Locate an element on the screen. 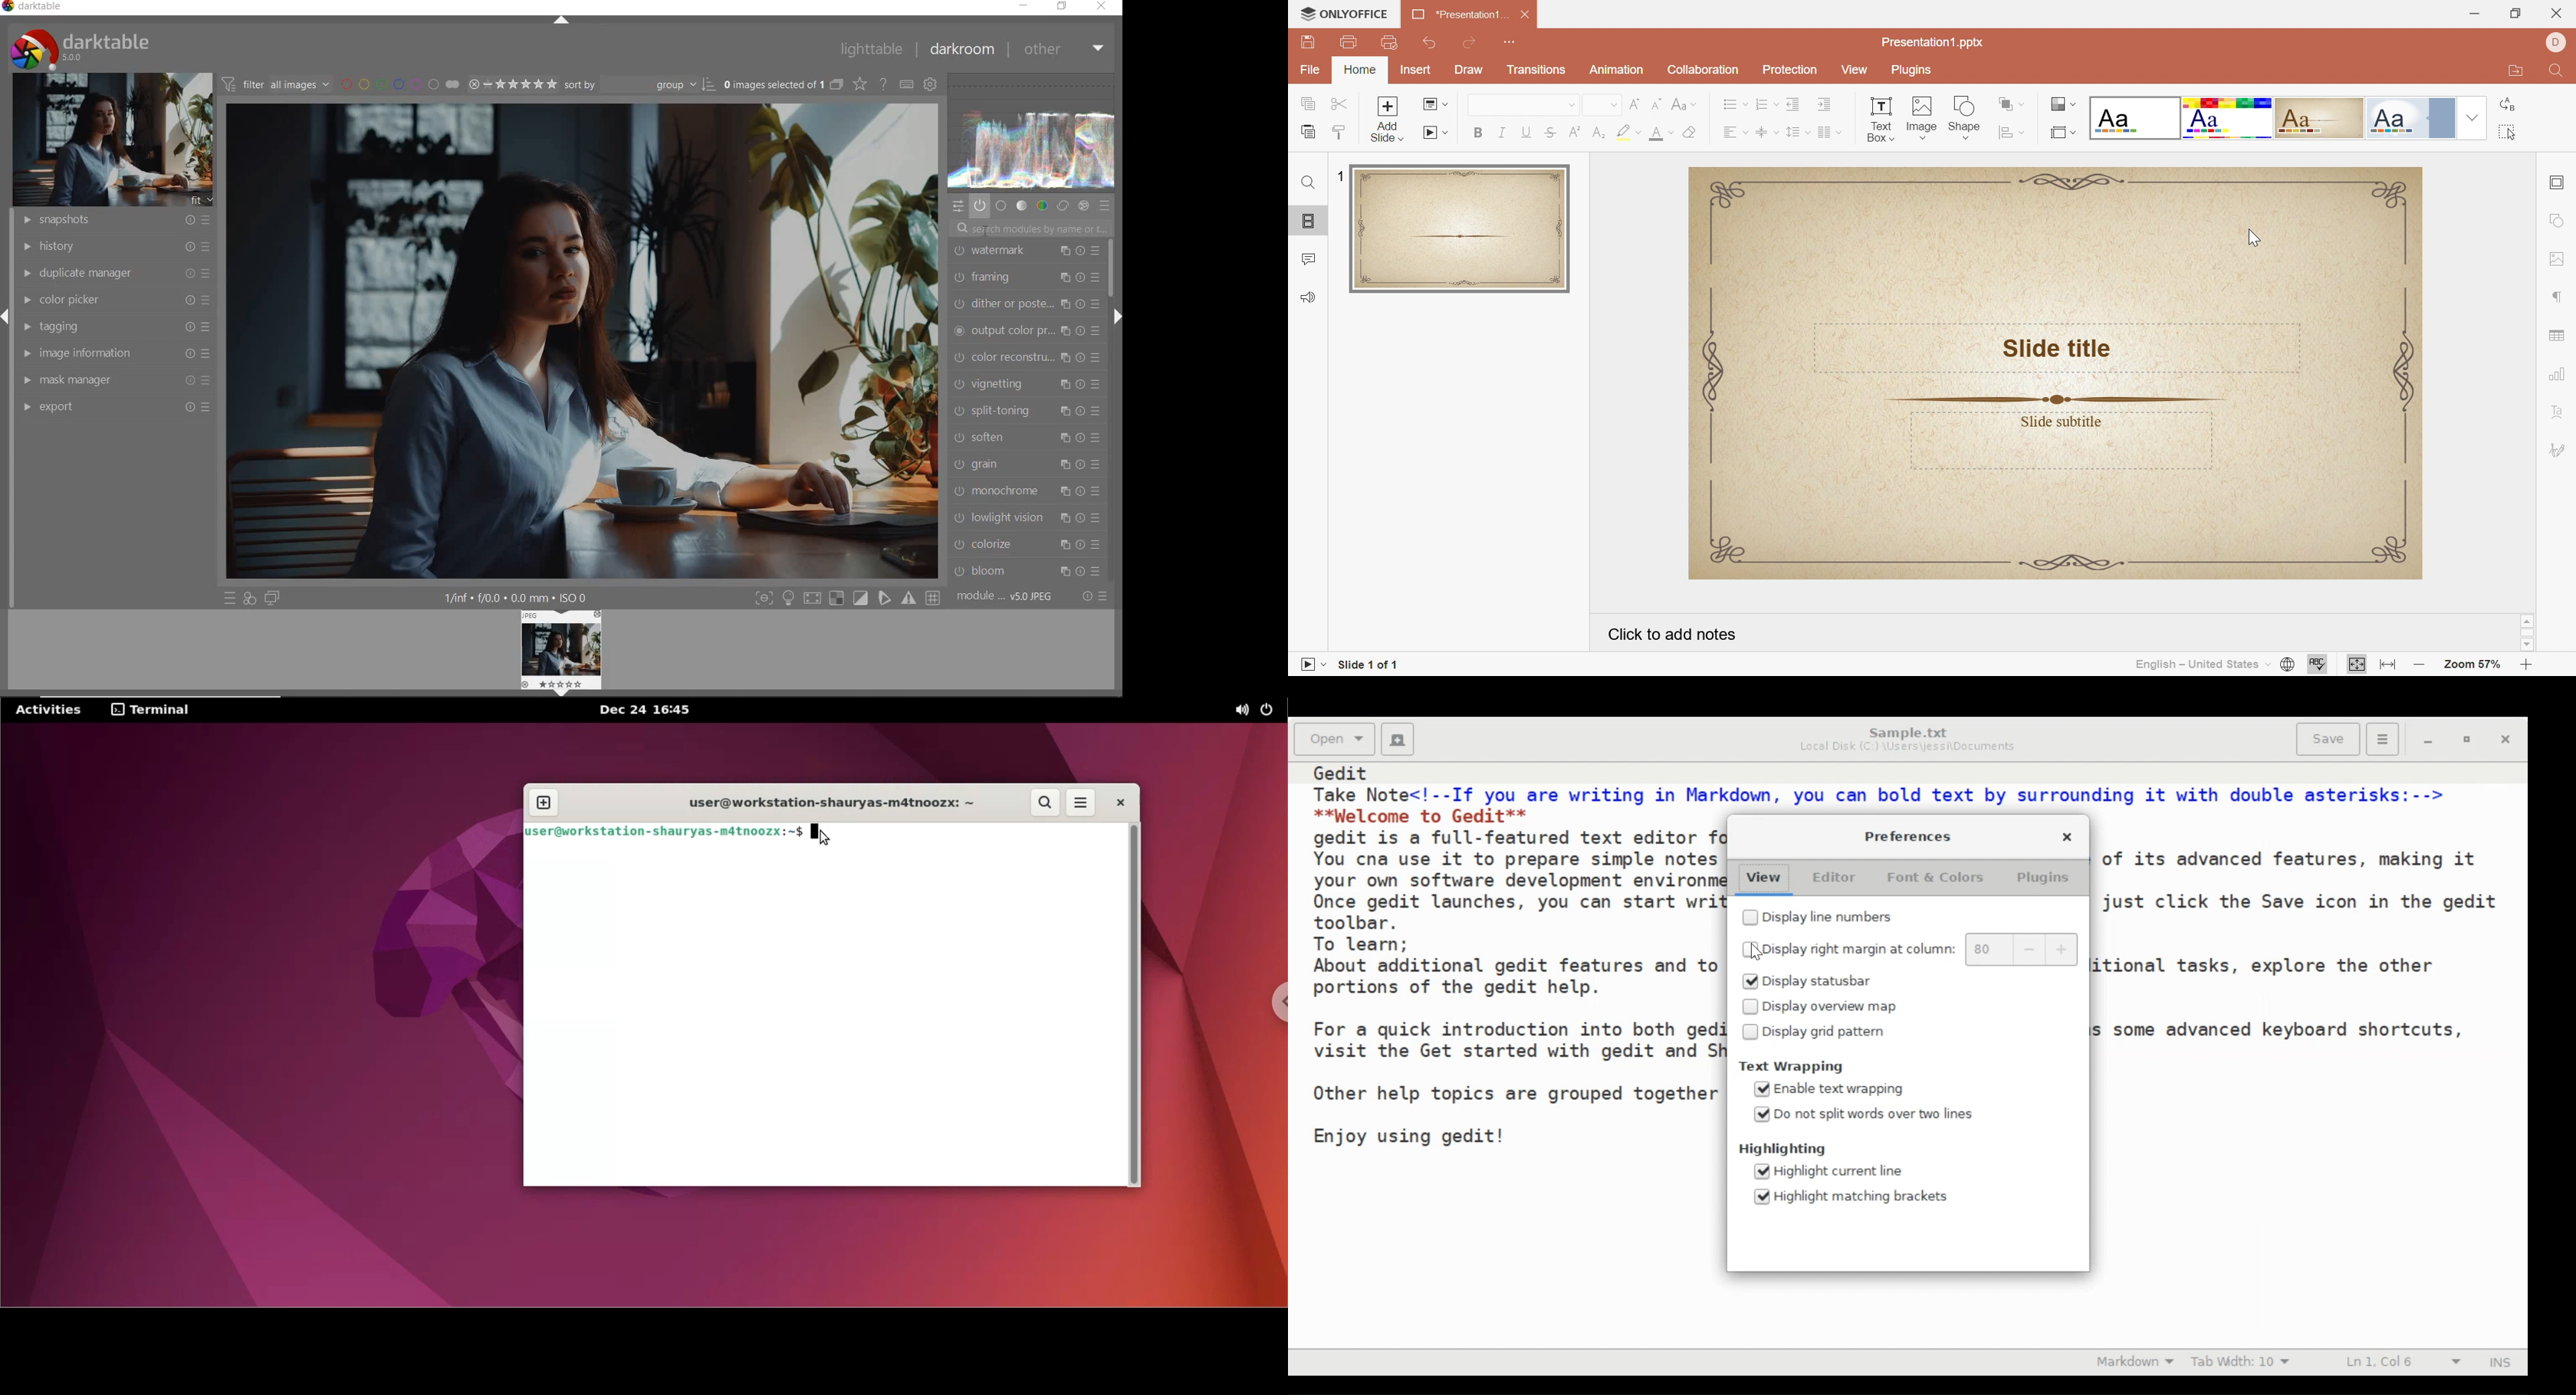 The width and height of the screenshot is (2576, 1400). increase is located at coordinates (2064, 951).